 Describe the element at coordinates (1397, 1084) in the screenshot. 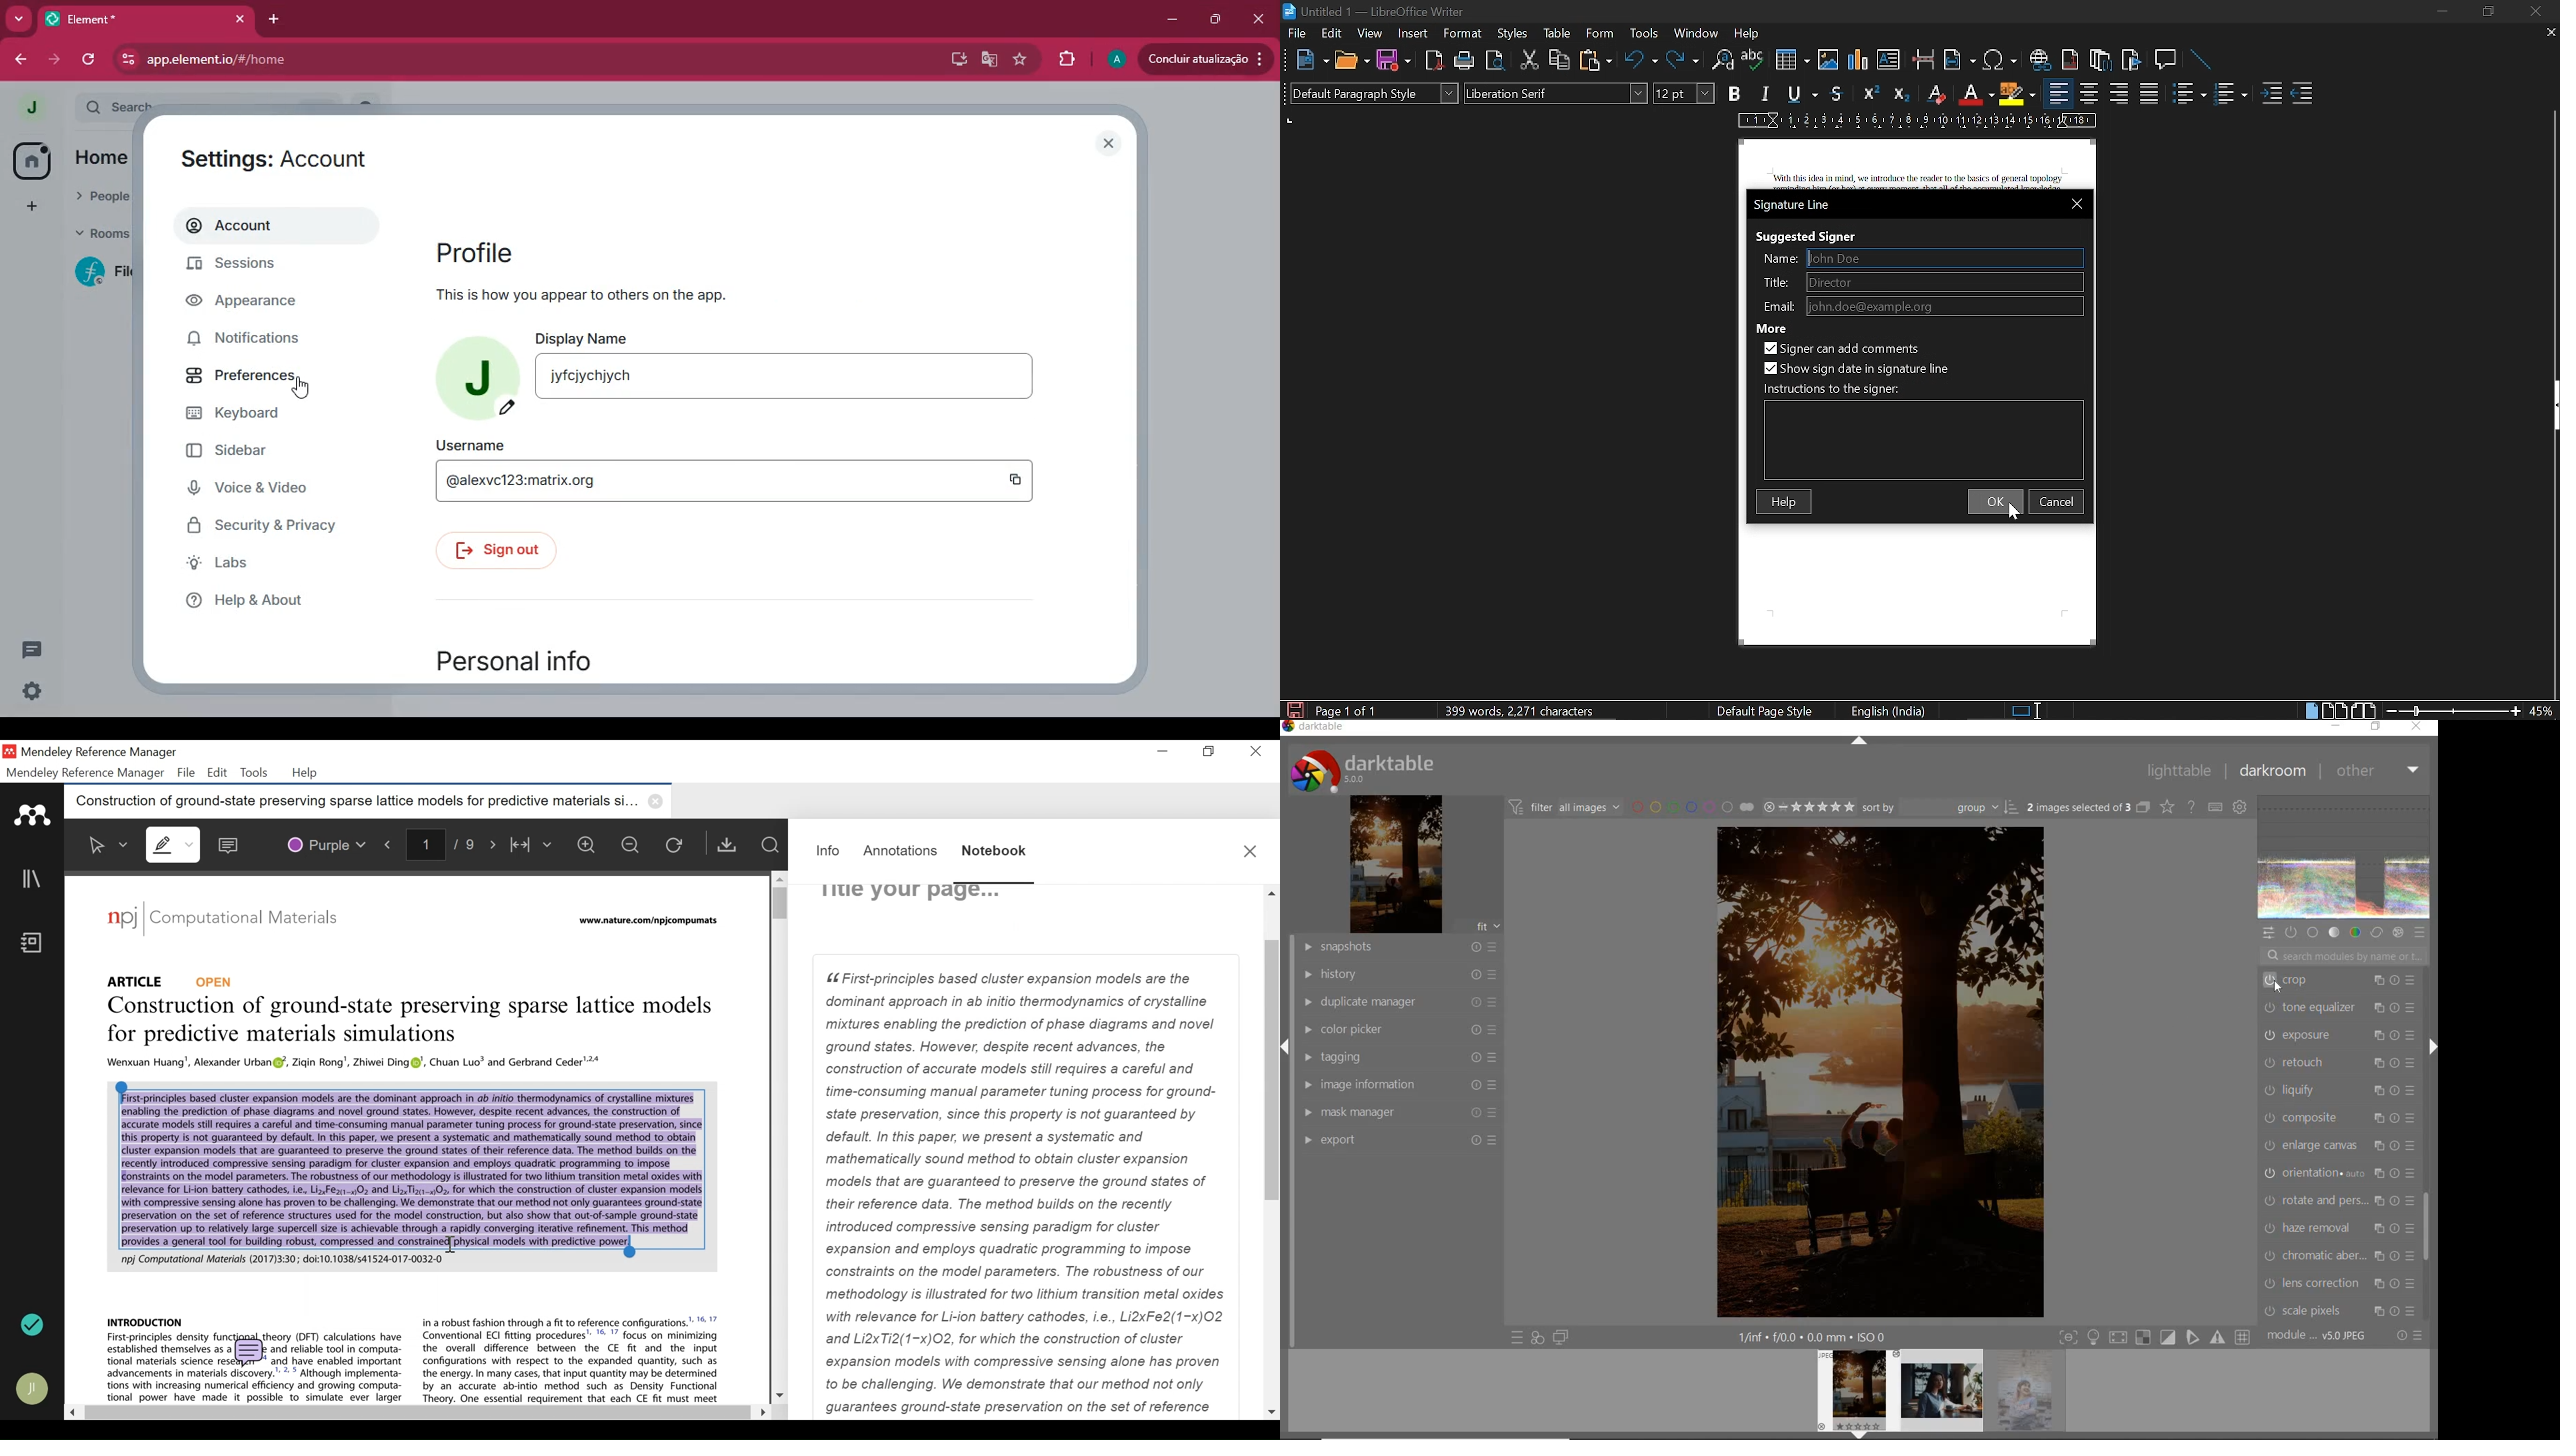

I see `image information` at that location.